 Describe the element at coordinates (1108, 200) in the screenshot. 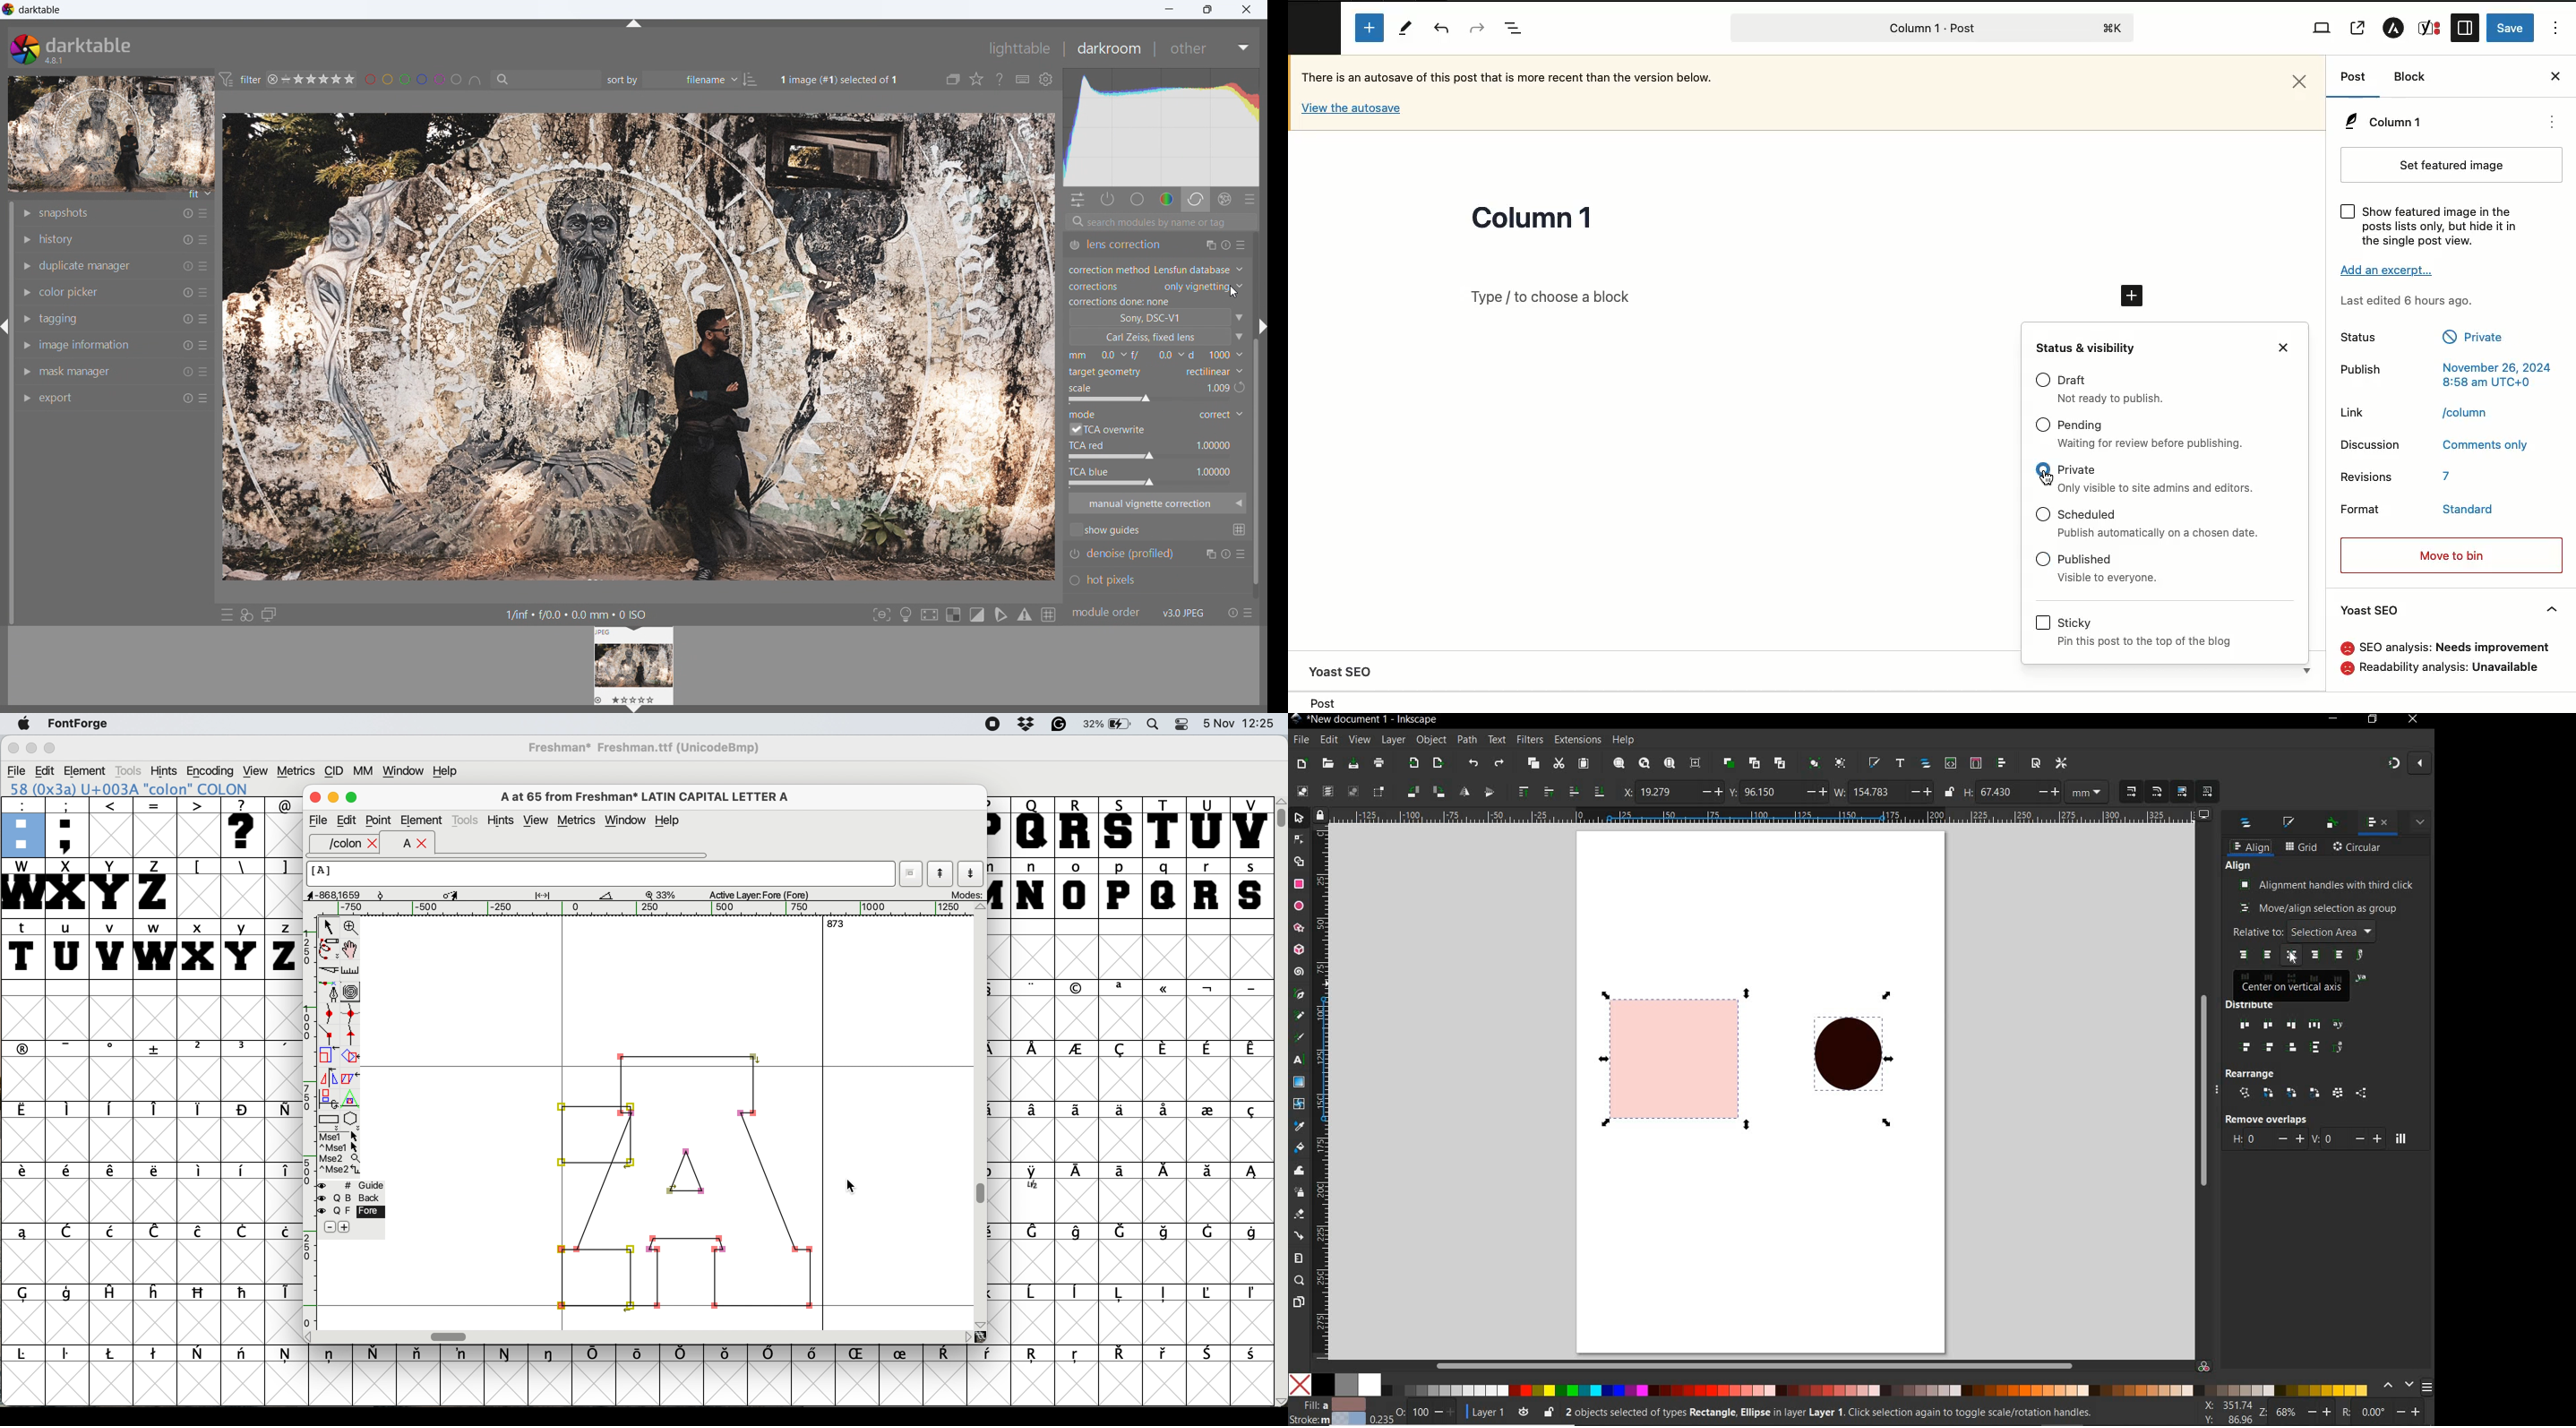

I see `show only active modules` at that location.